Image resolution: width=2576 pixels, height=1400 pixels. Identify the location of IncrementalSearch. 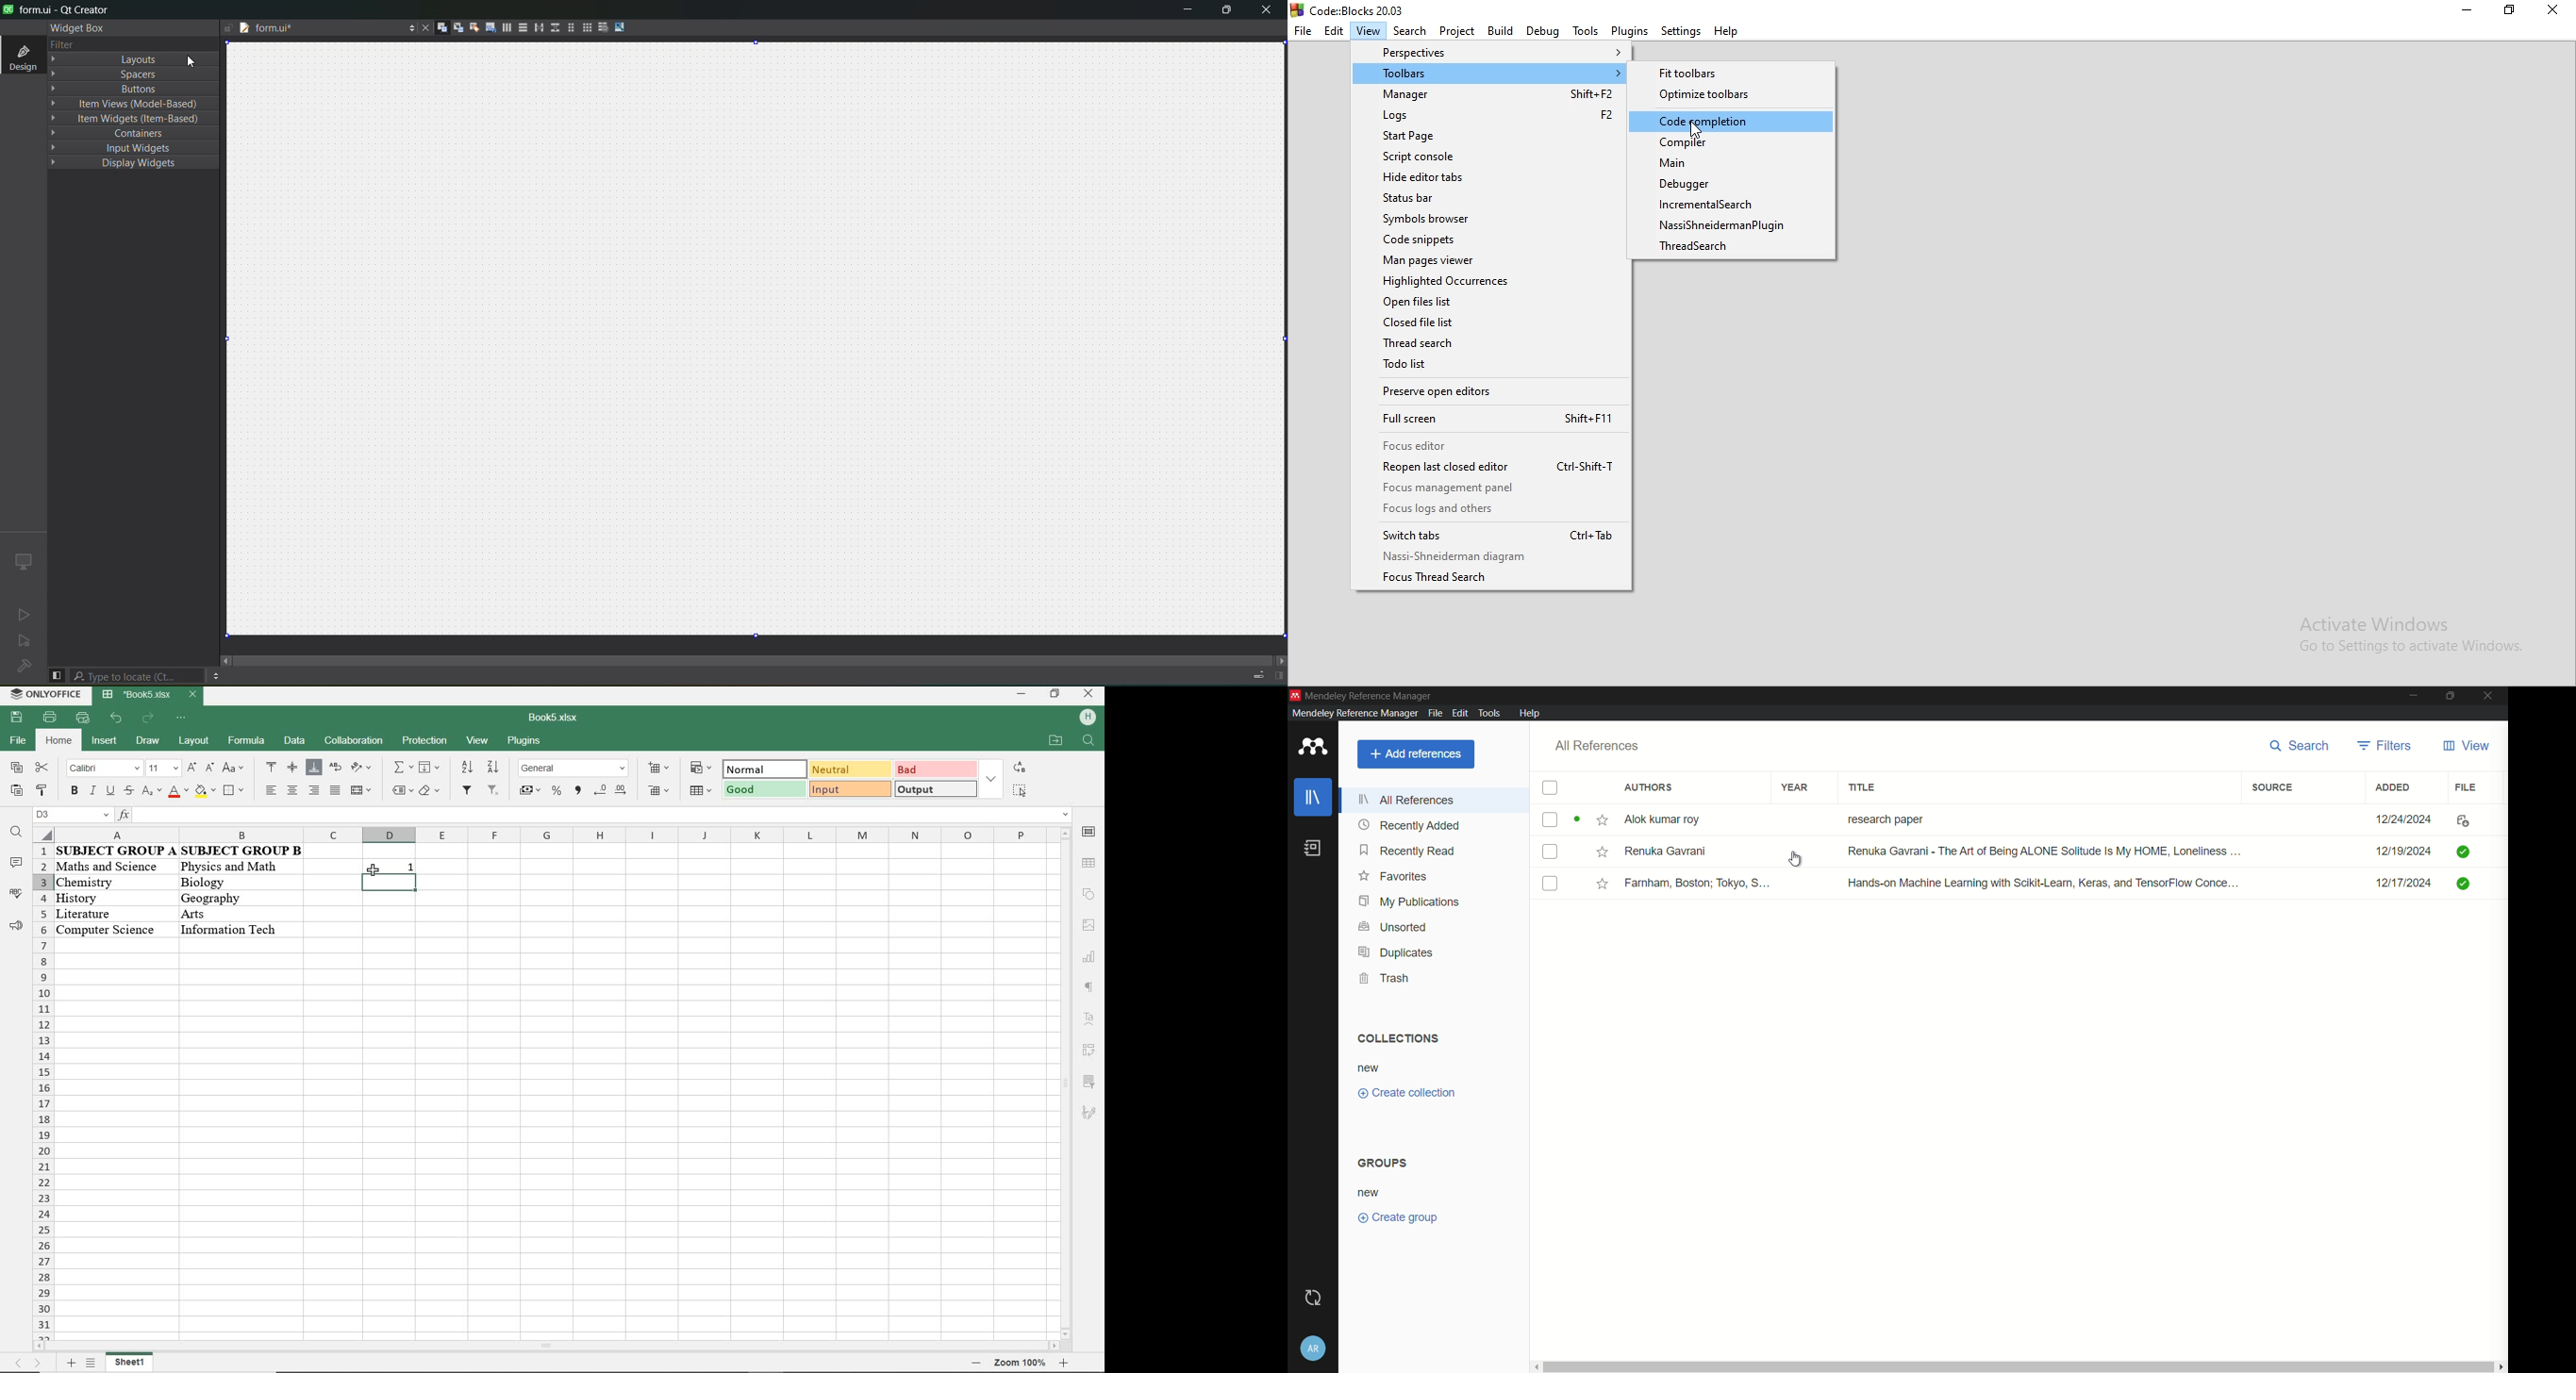
(1735, 204).